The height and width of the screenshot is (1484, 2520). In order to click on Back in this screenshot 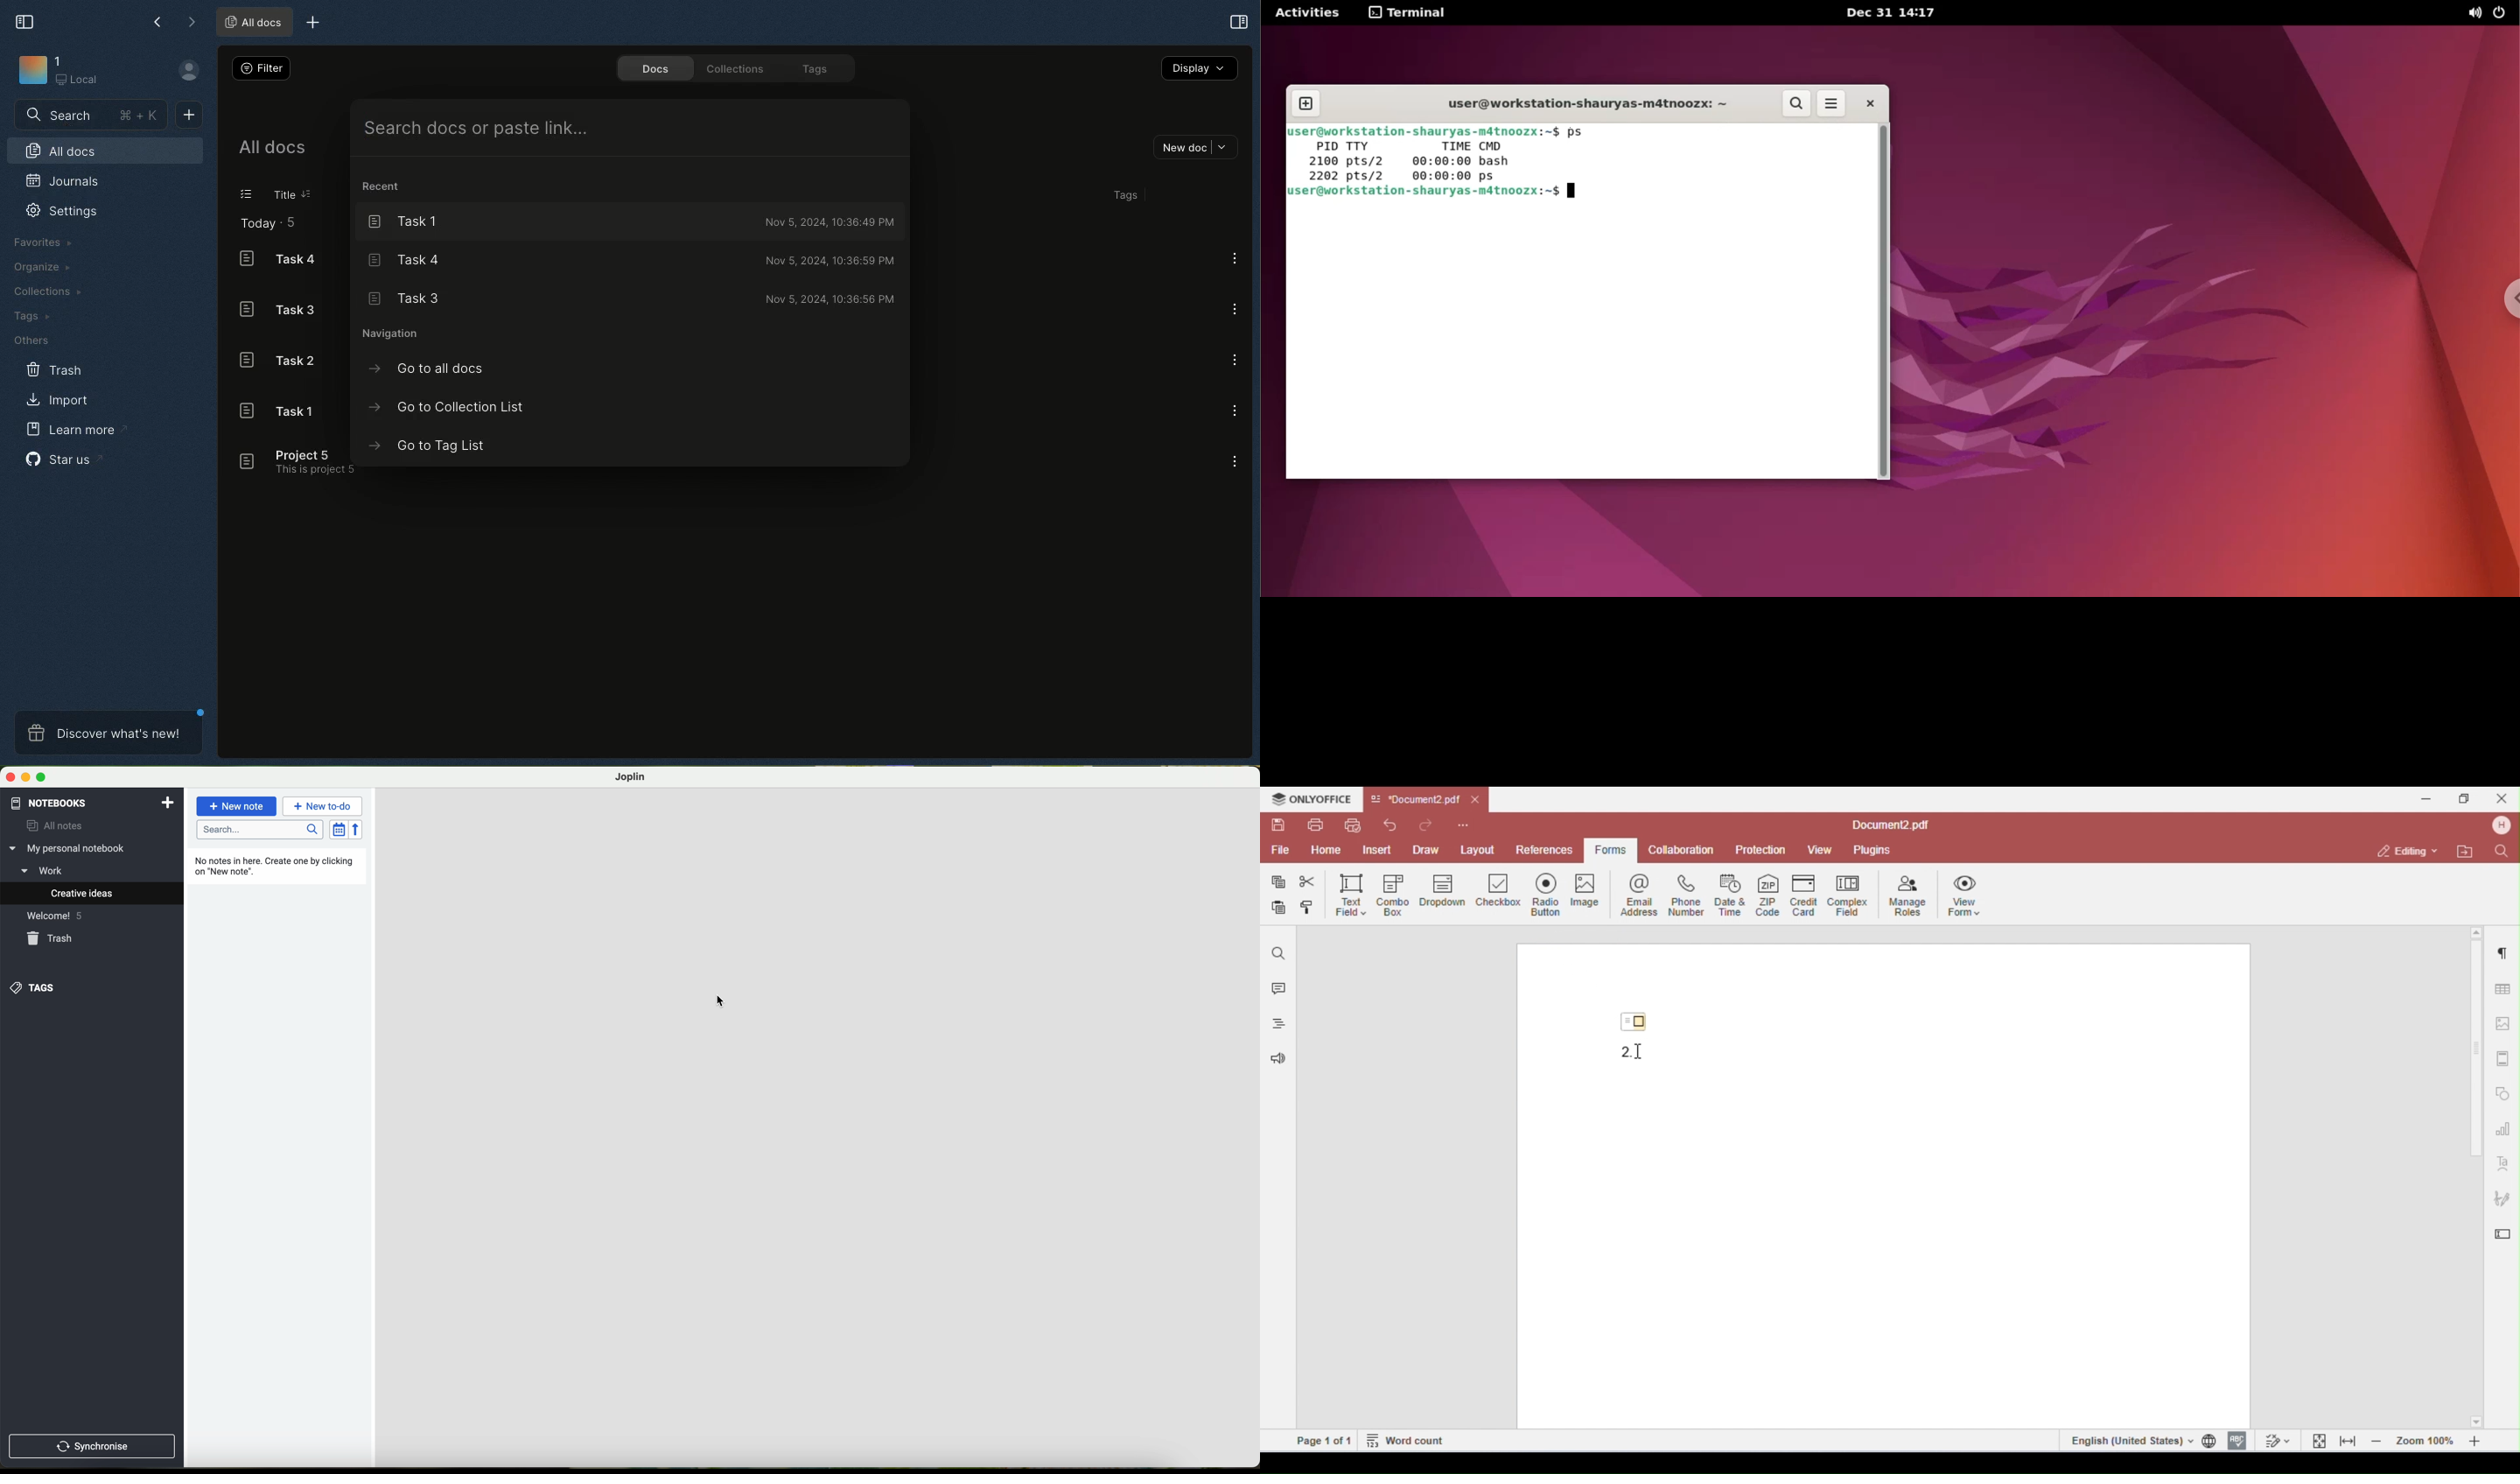, I will do `click(154, 24)`.